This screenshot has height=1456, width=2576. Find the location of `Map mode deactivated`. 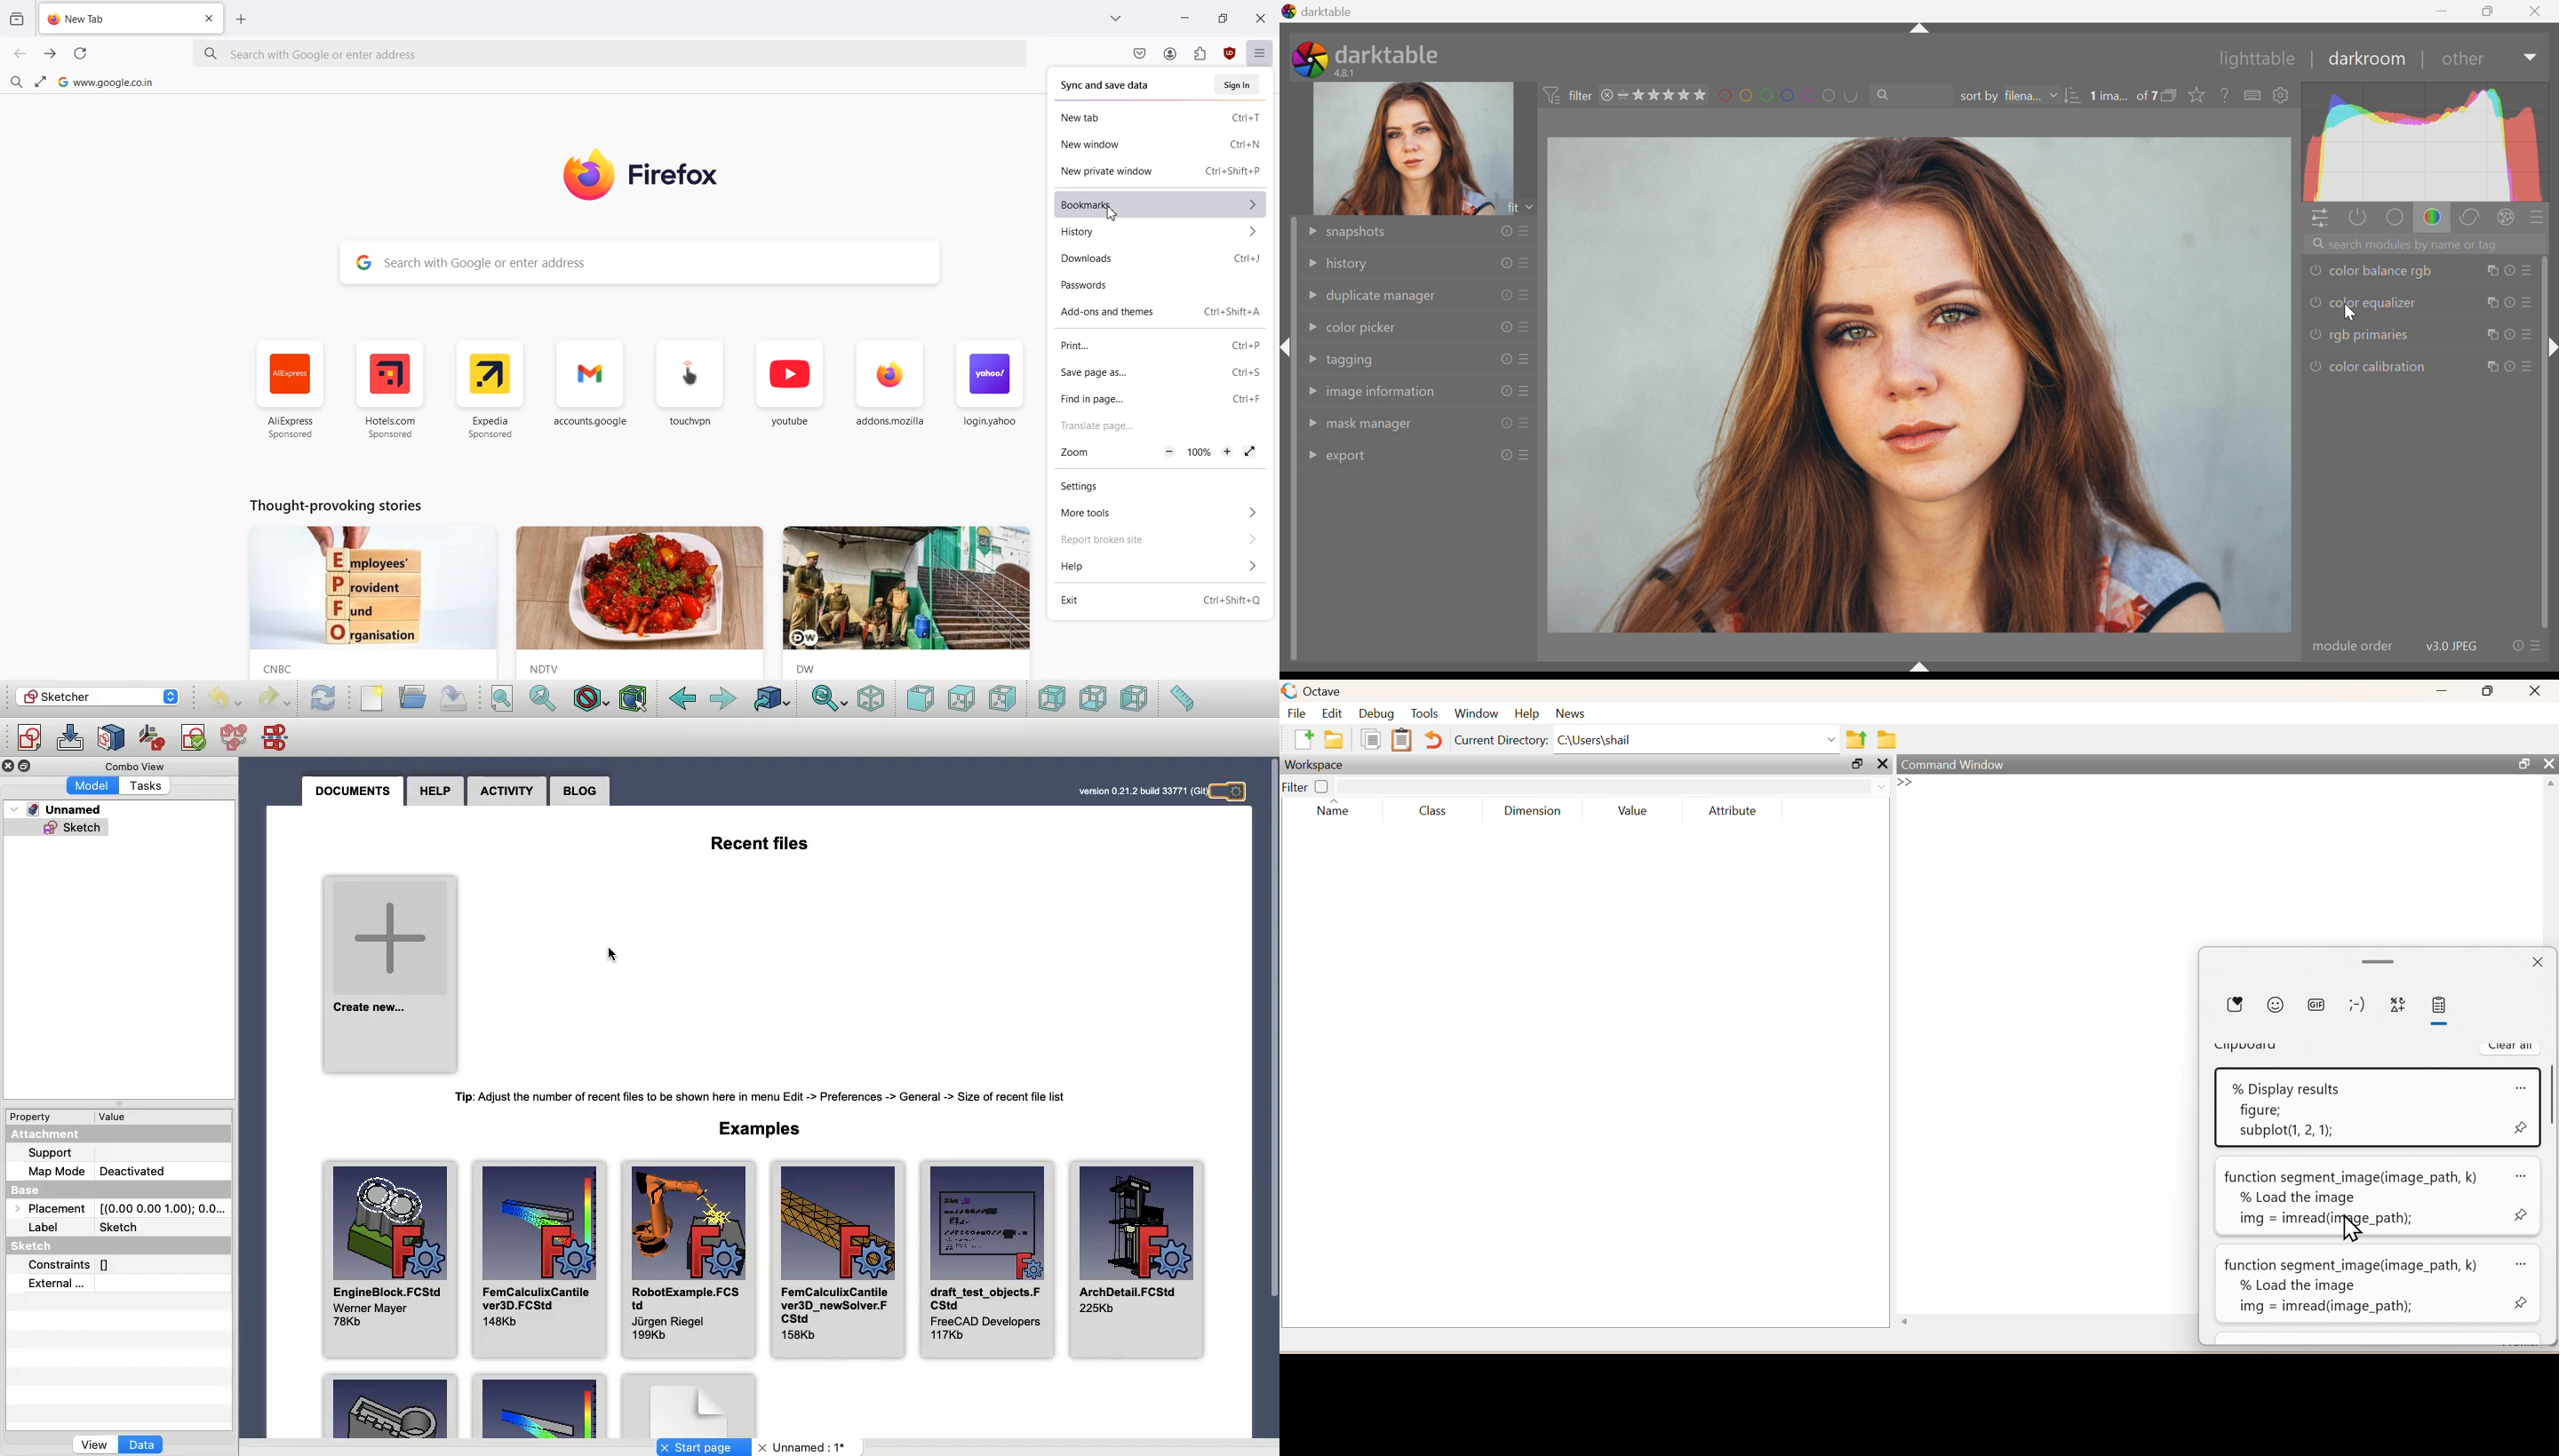

Map mode deactivated is located at coordinates (100, 1171).